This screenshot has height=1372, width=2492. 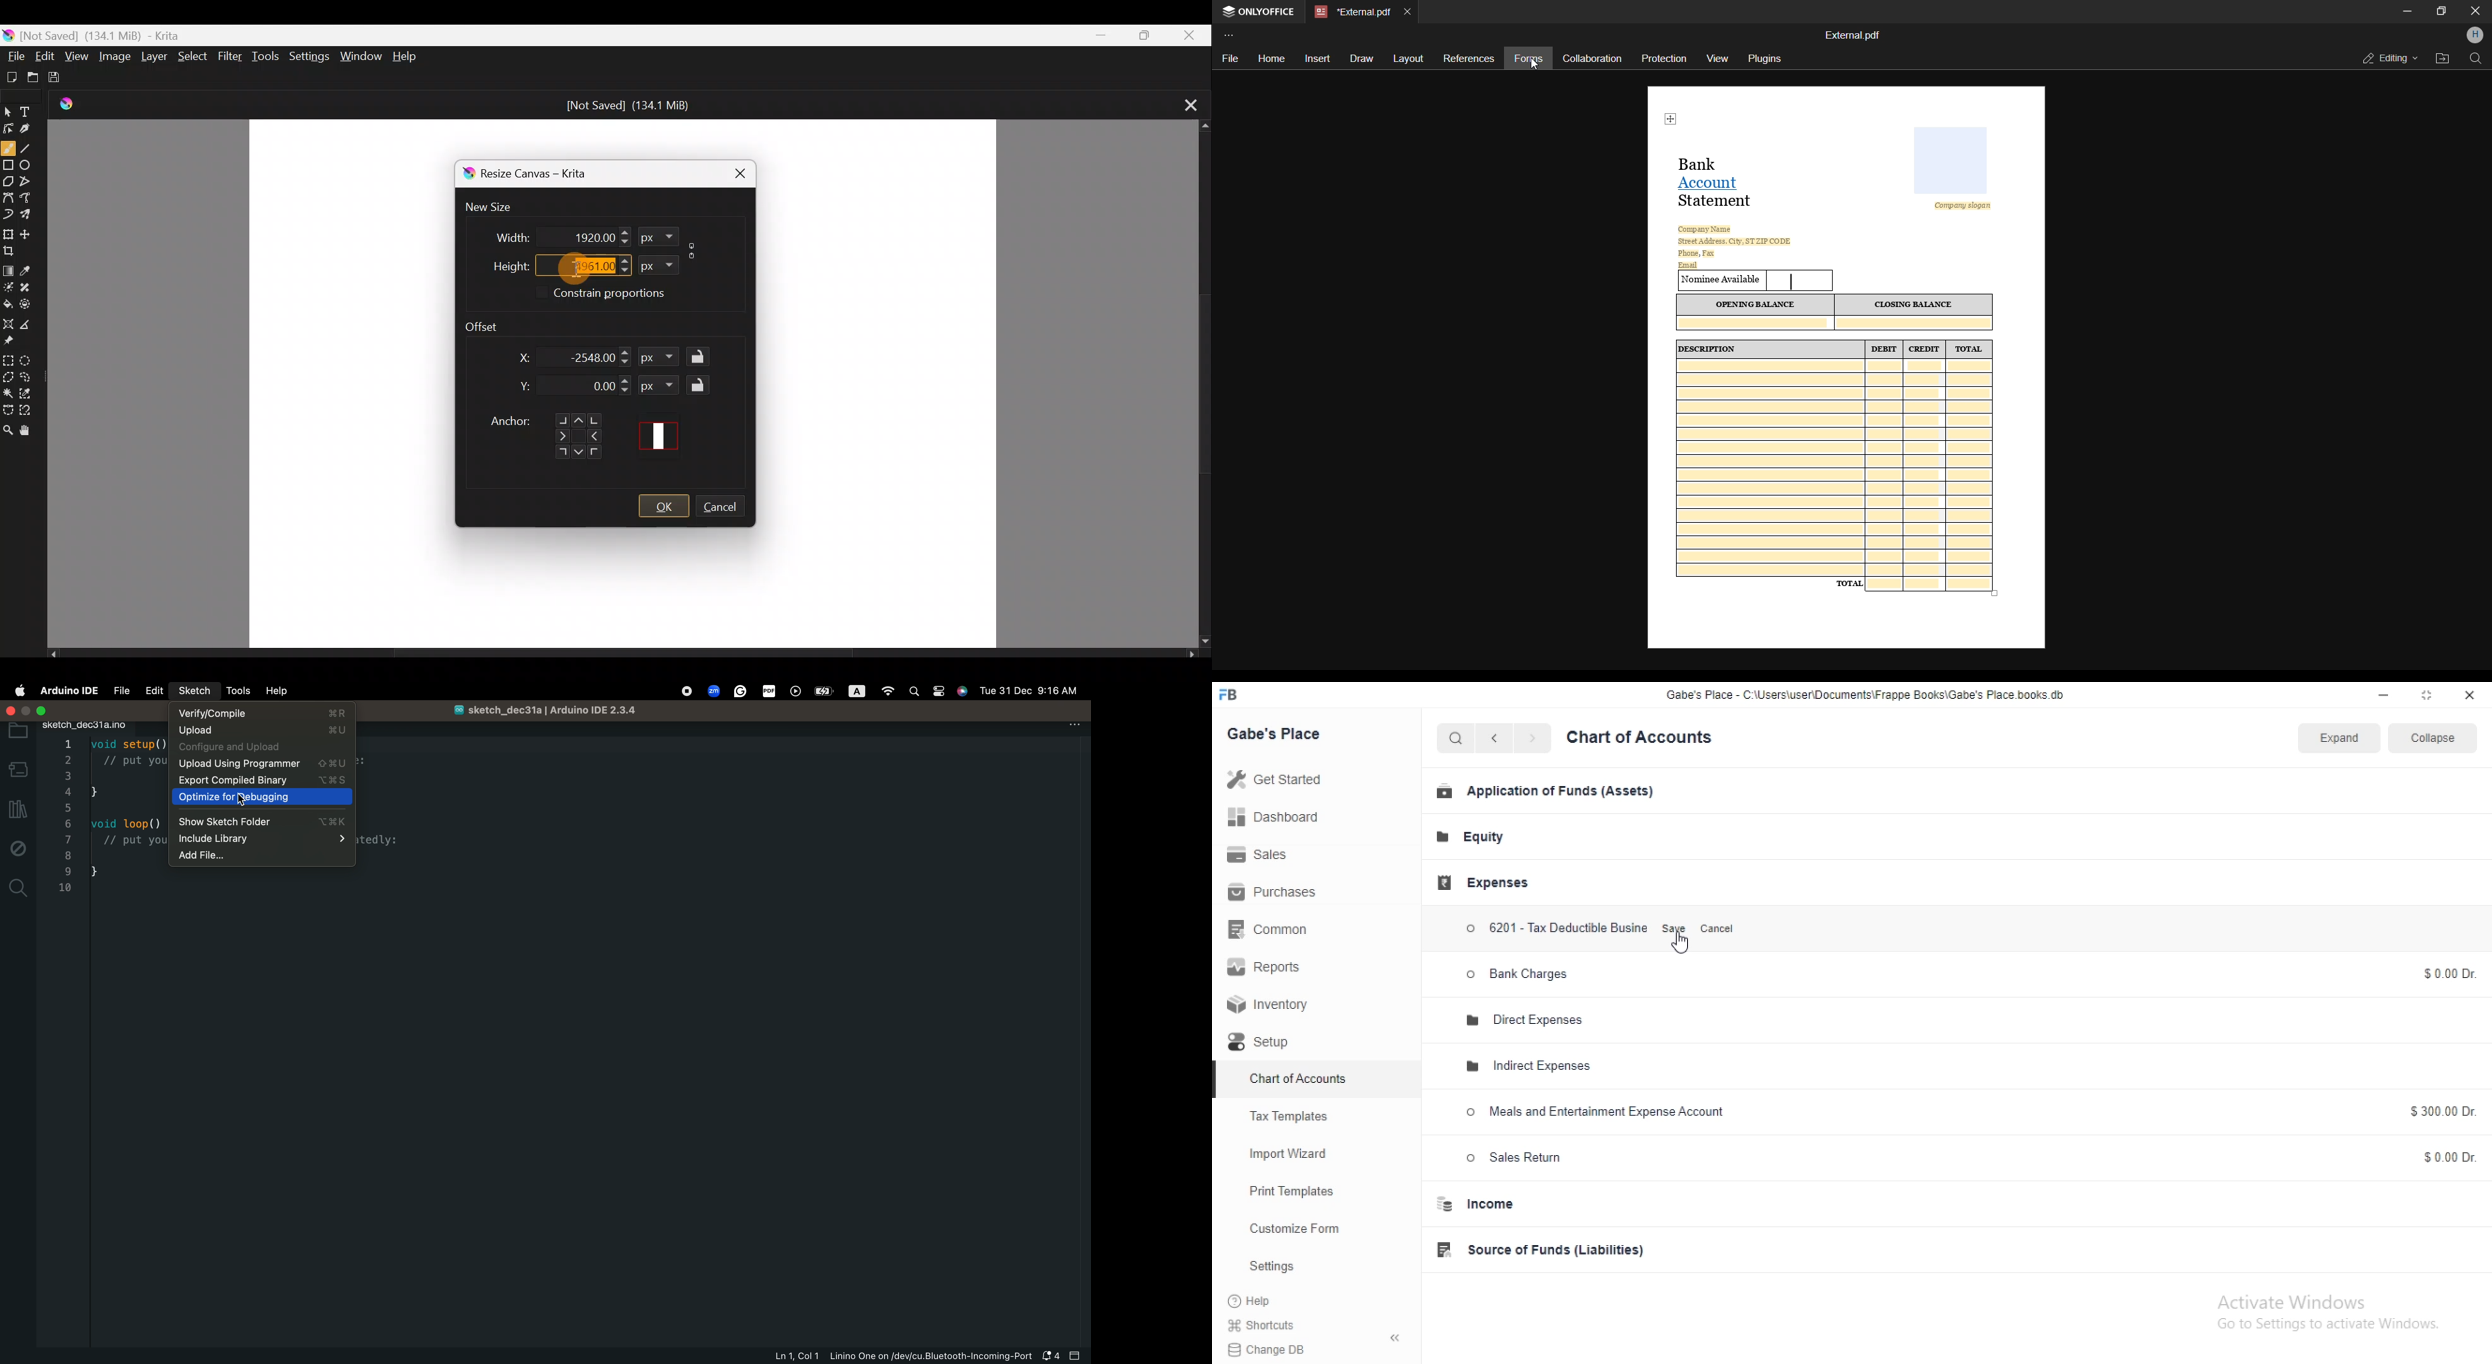 What do you see at coordinates (663, 436) in the screenshot?
I see `Preview` at bounding box center [663, 436].